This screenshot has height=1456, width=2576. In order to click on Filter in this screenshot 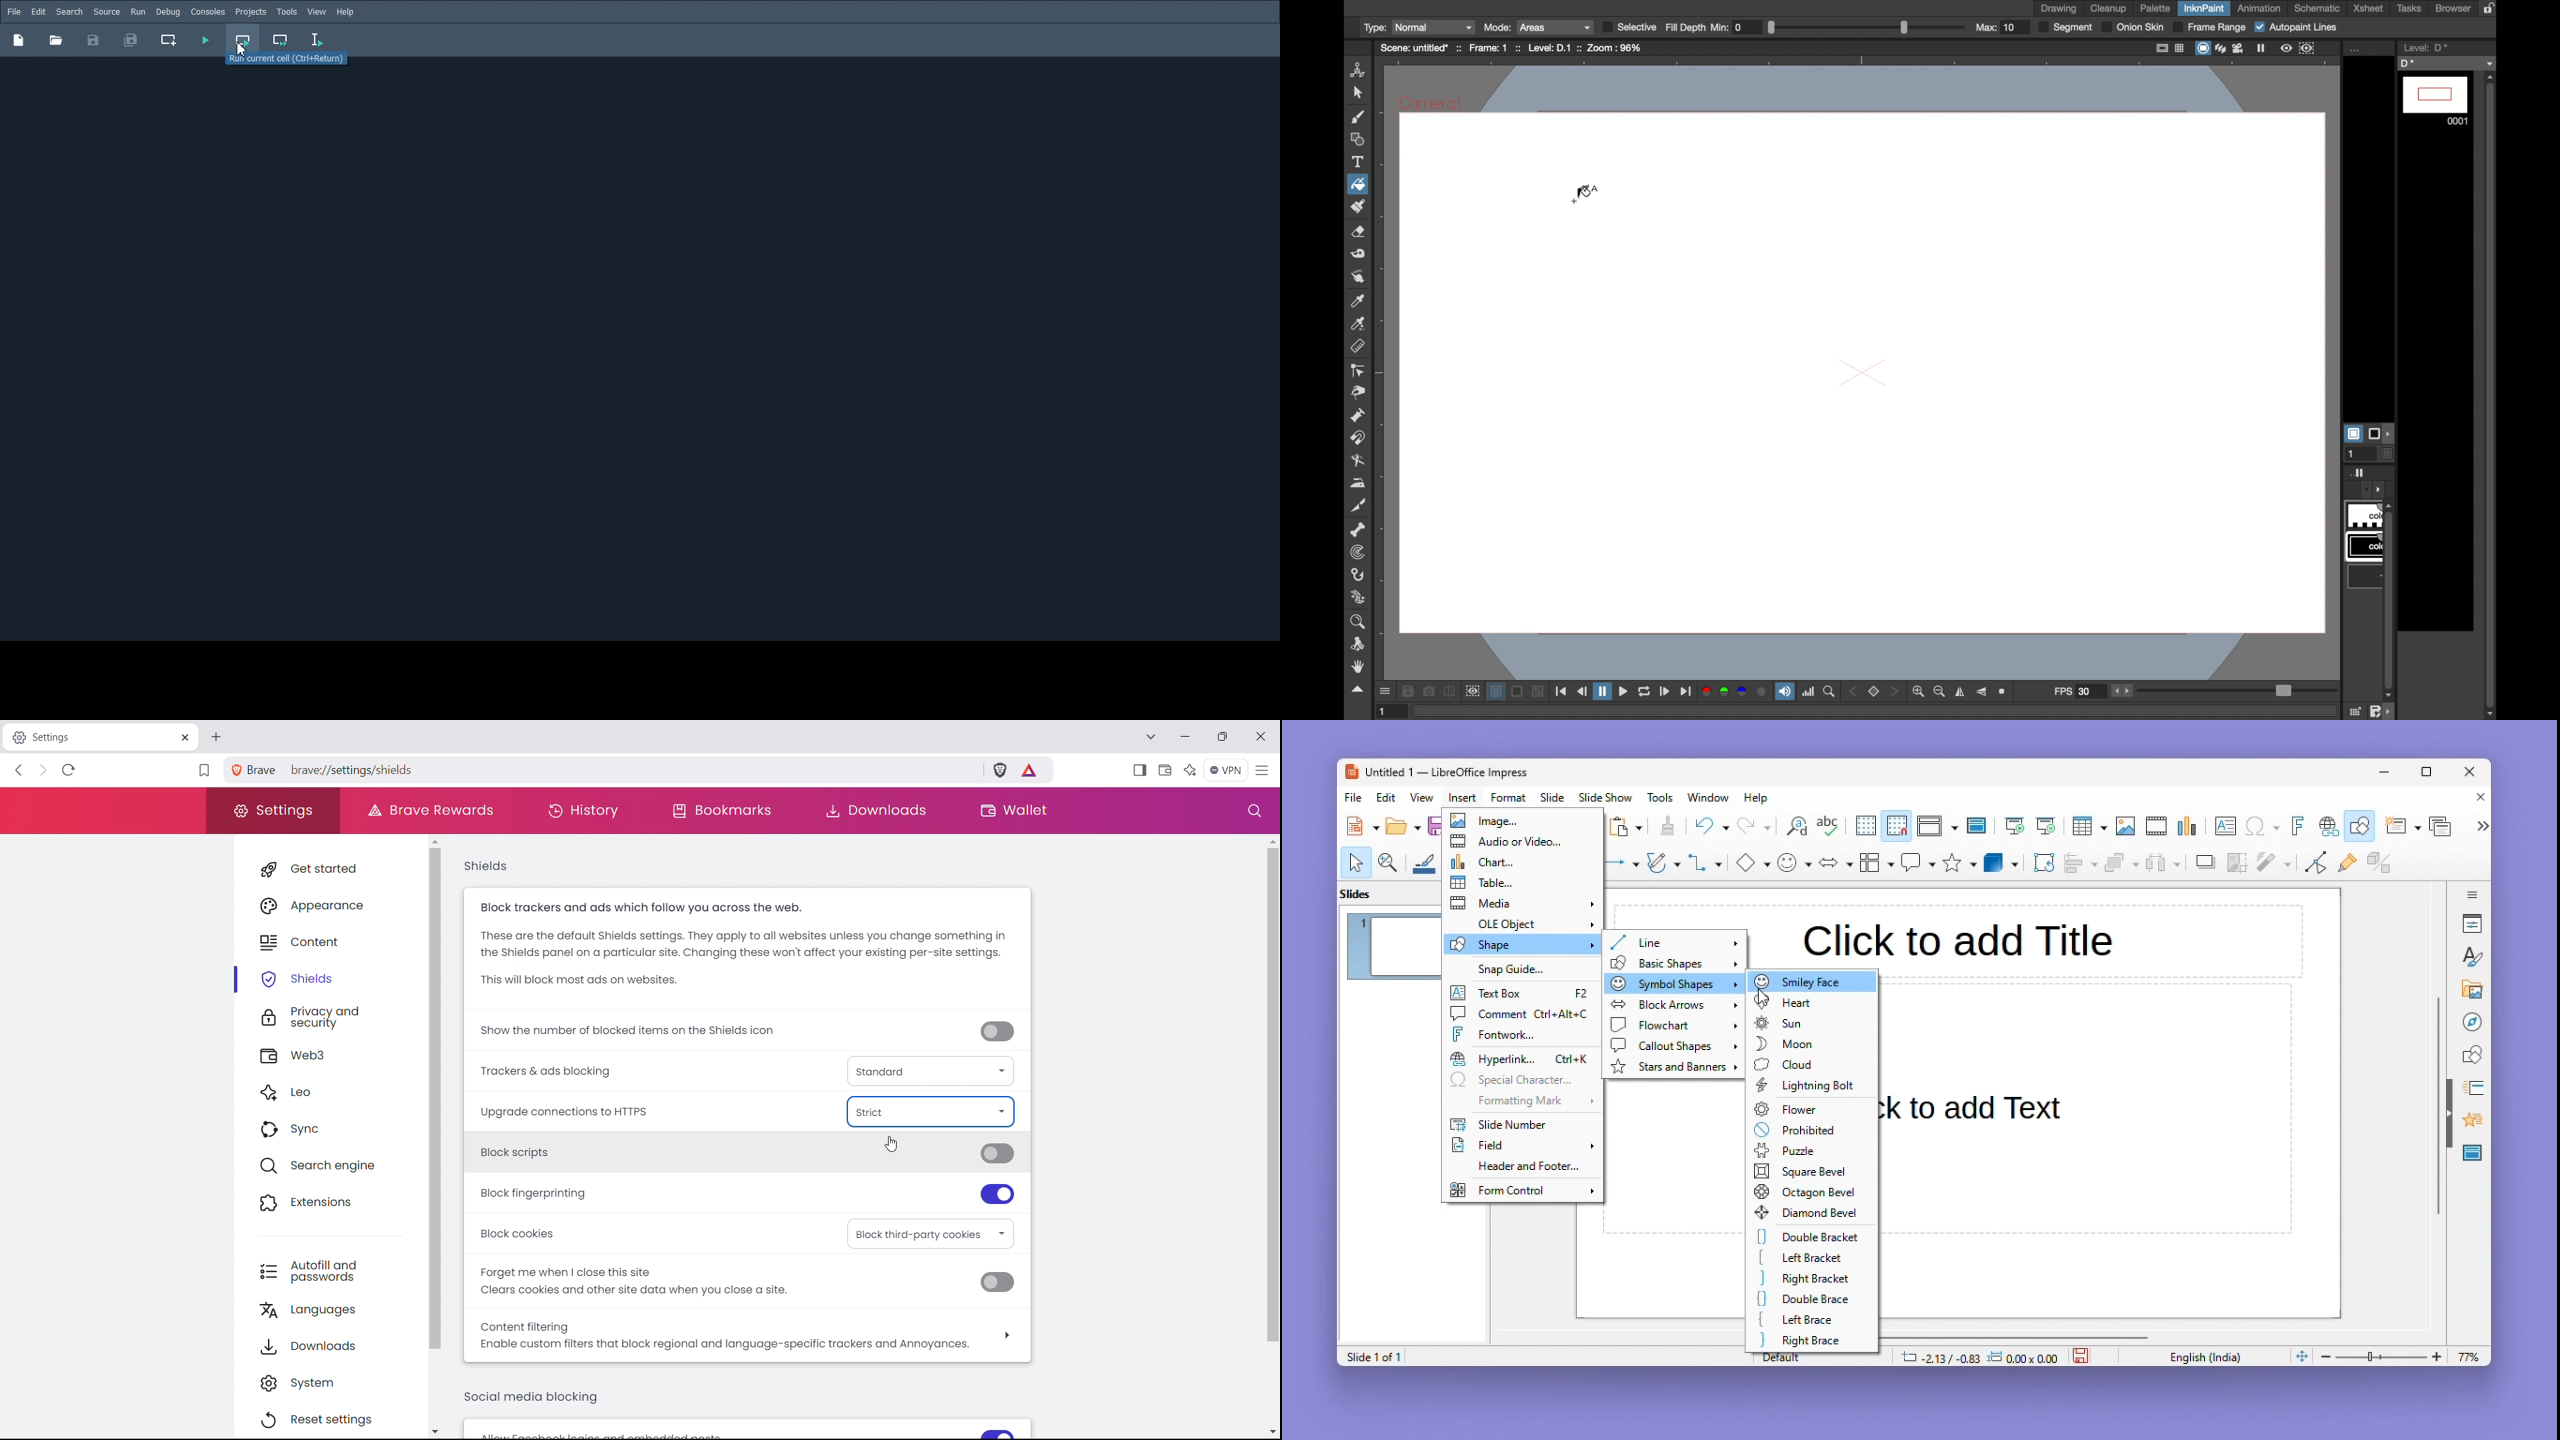, I will do `click(2272, 868)`.